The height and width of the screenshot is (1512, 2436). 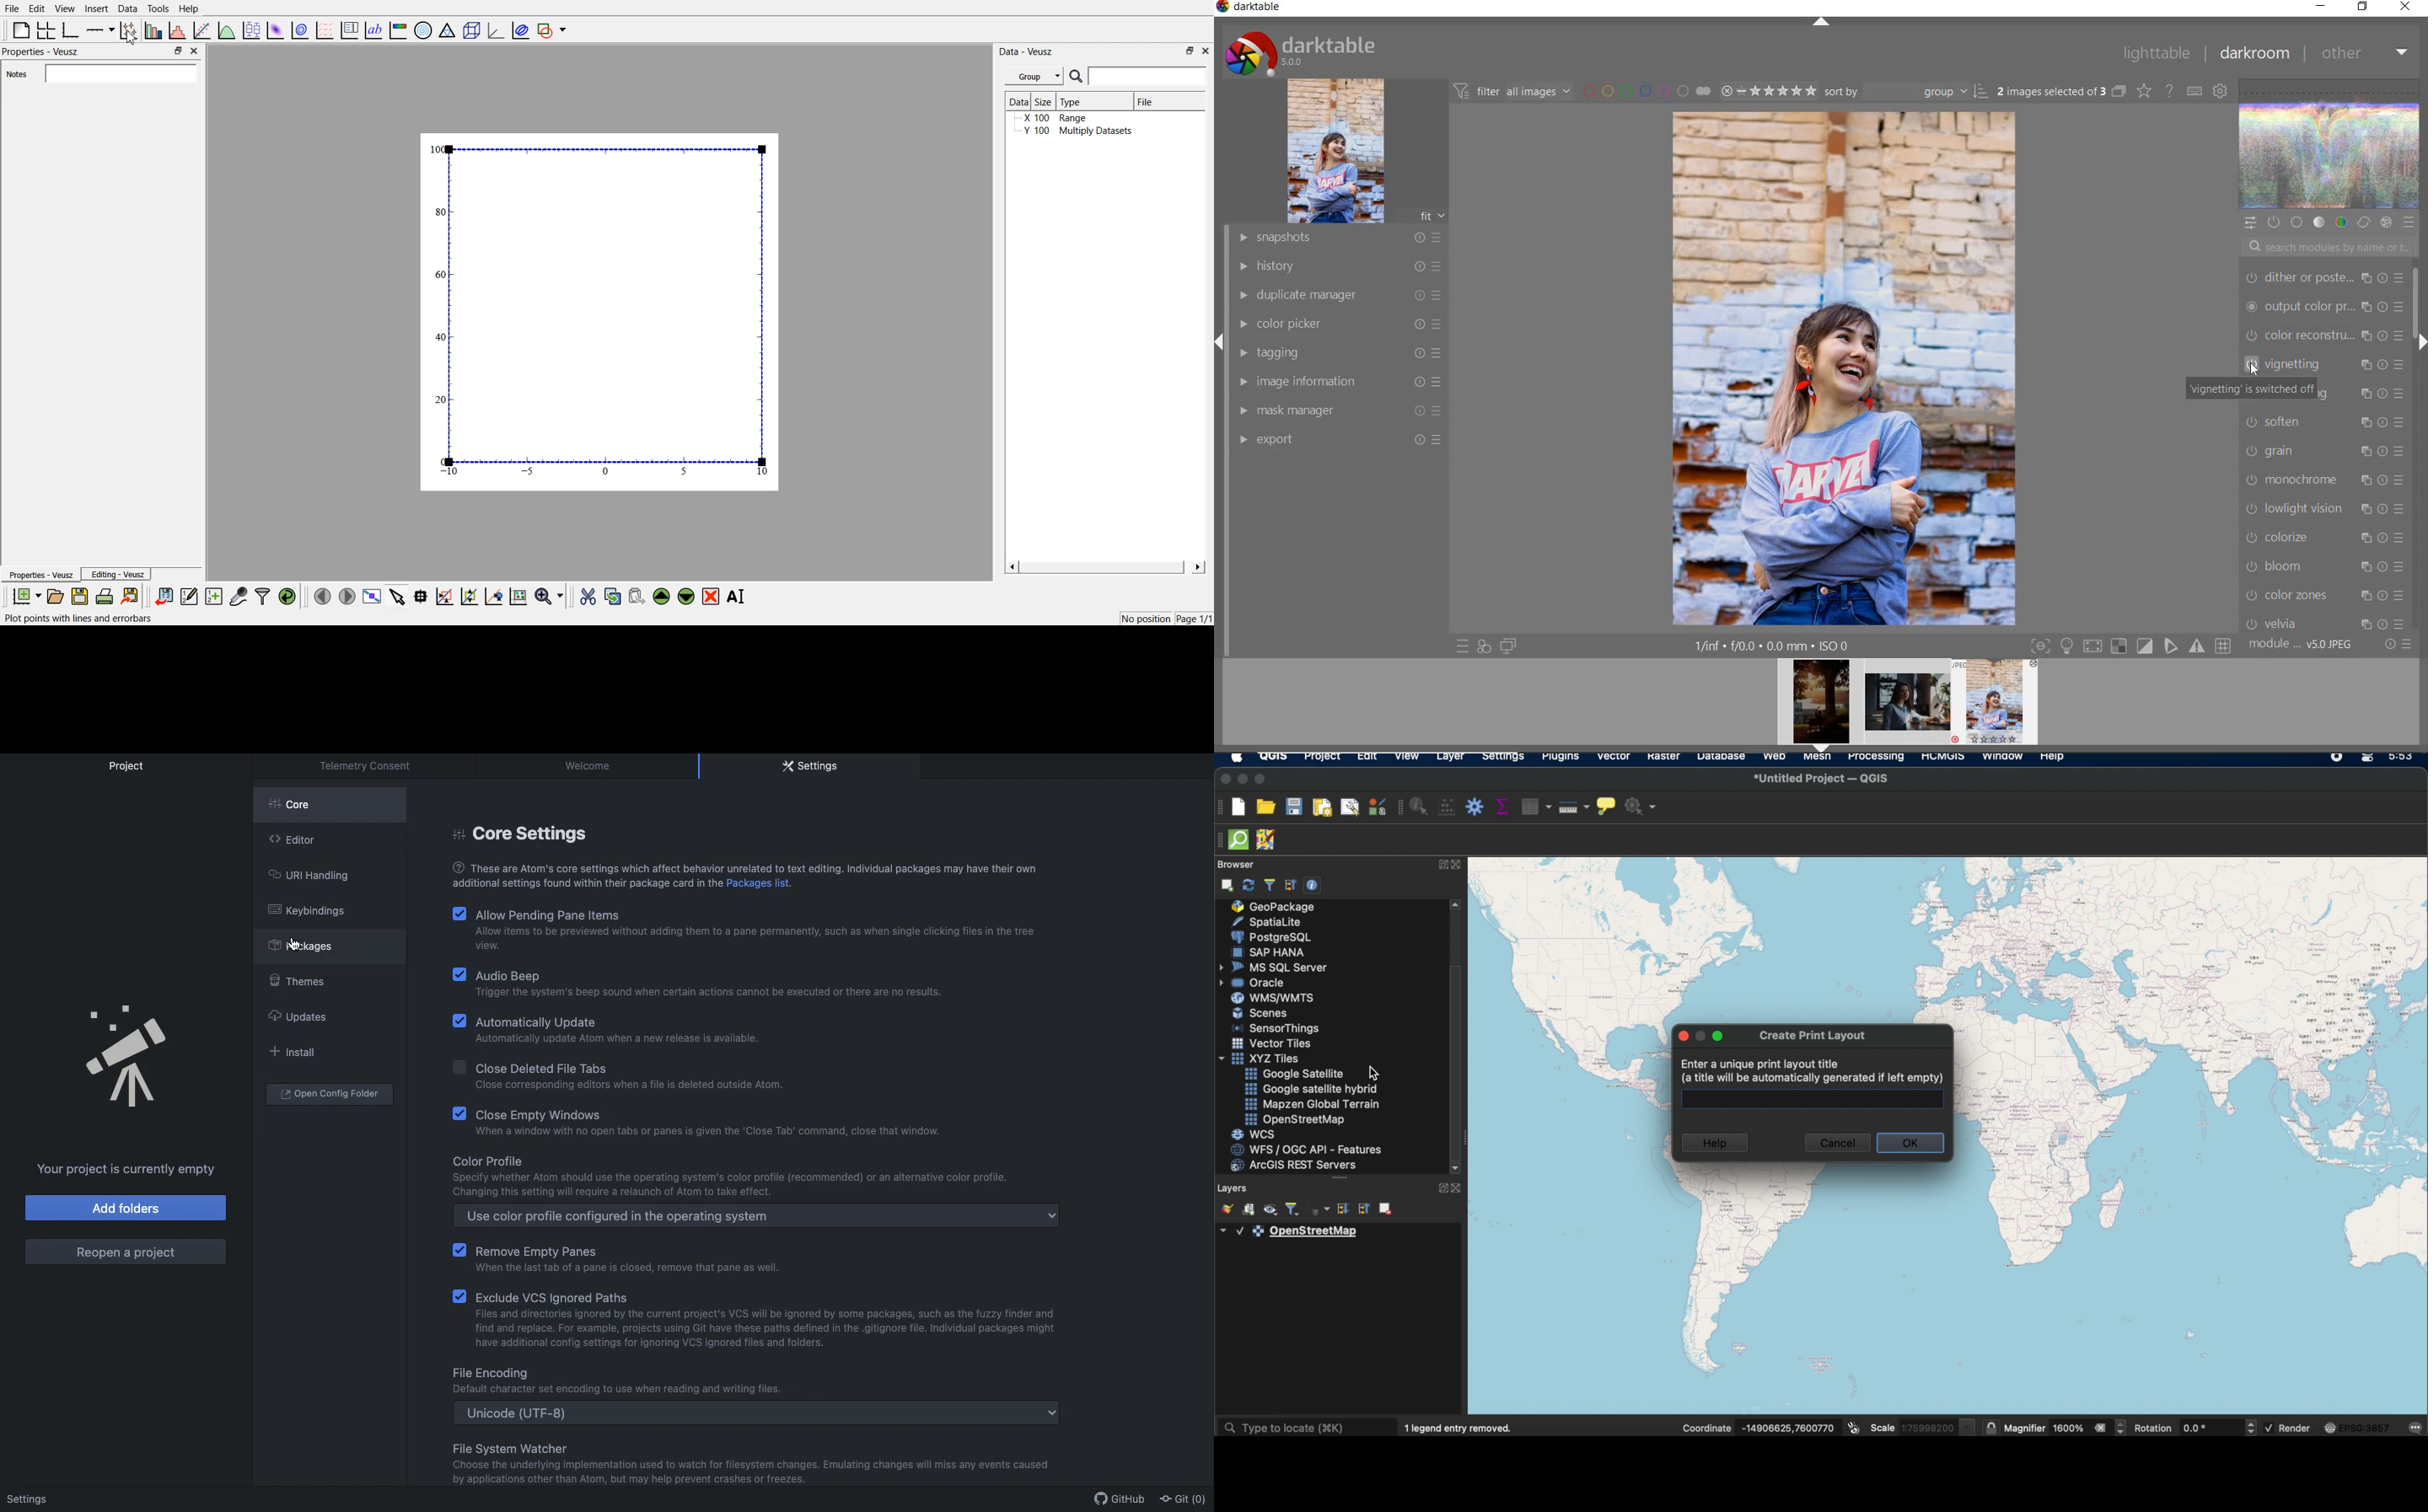 I want to click on correct, so click(x=2364, y=223).